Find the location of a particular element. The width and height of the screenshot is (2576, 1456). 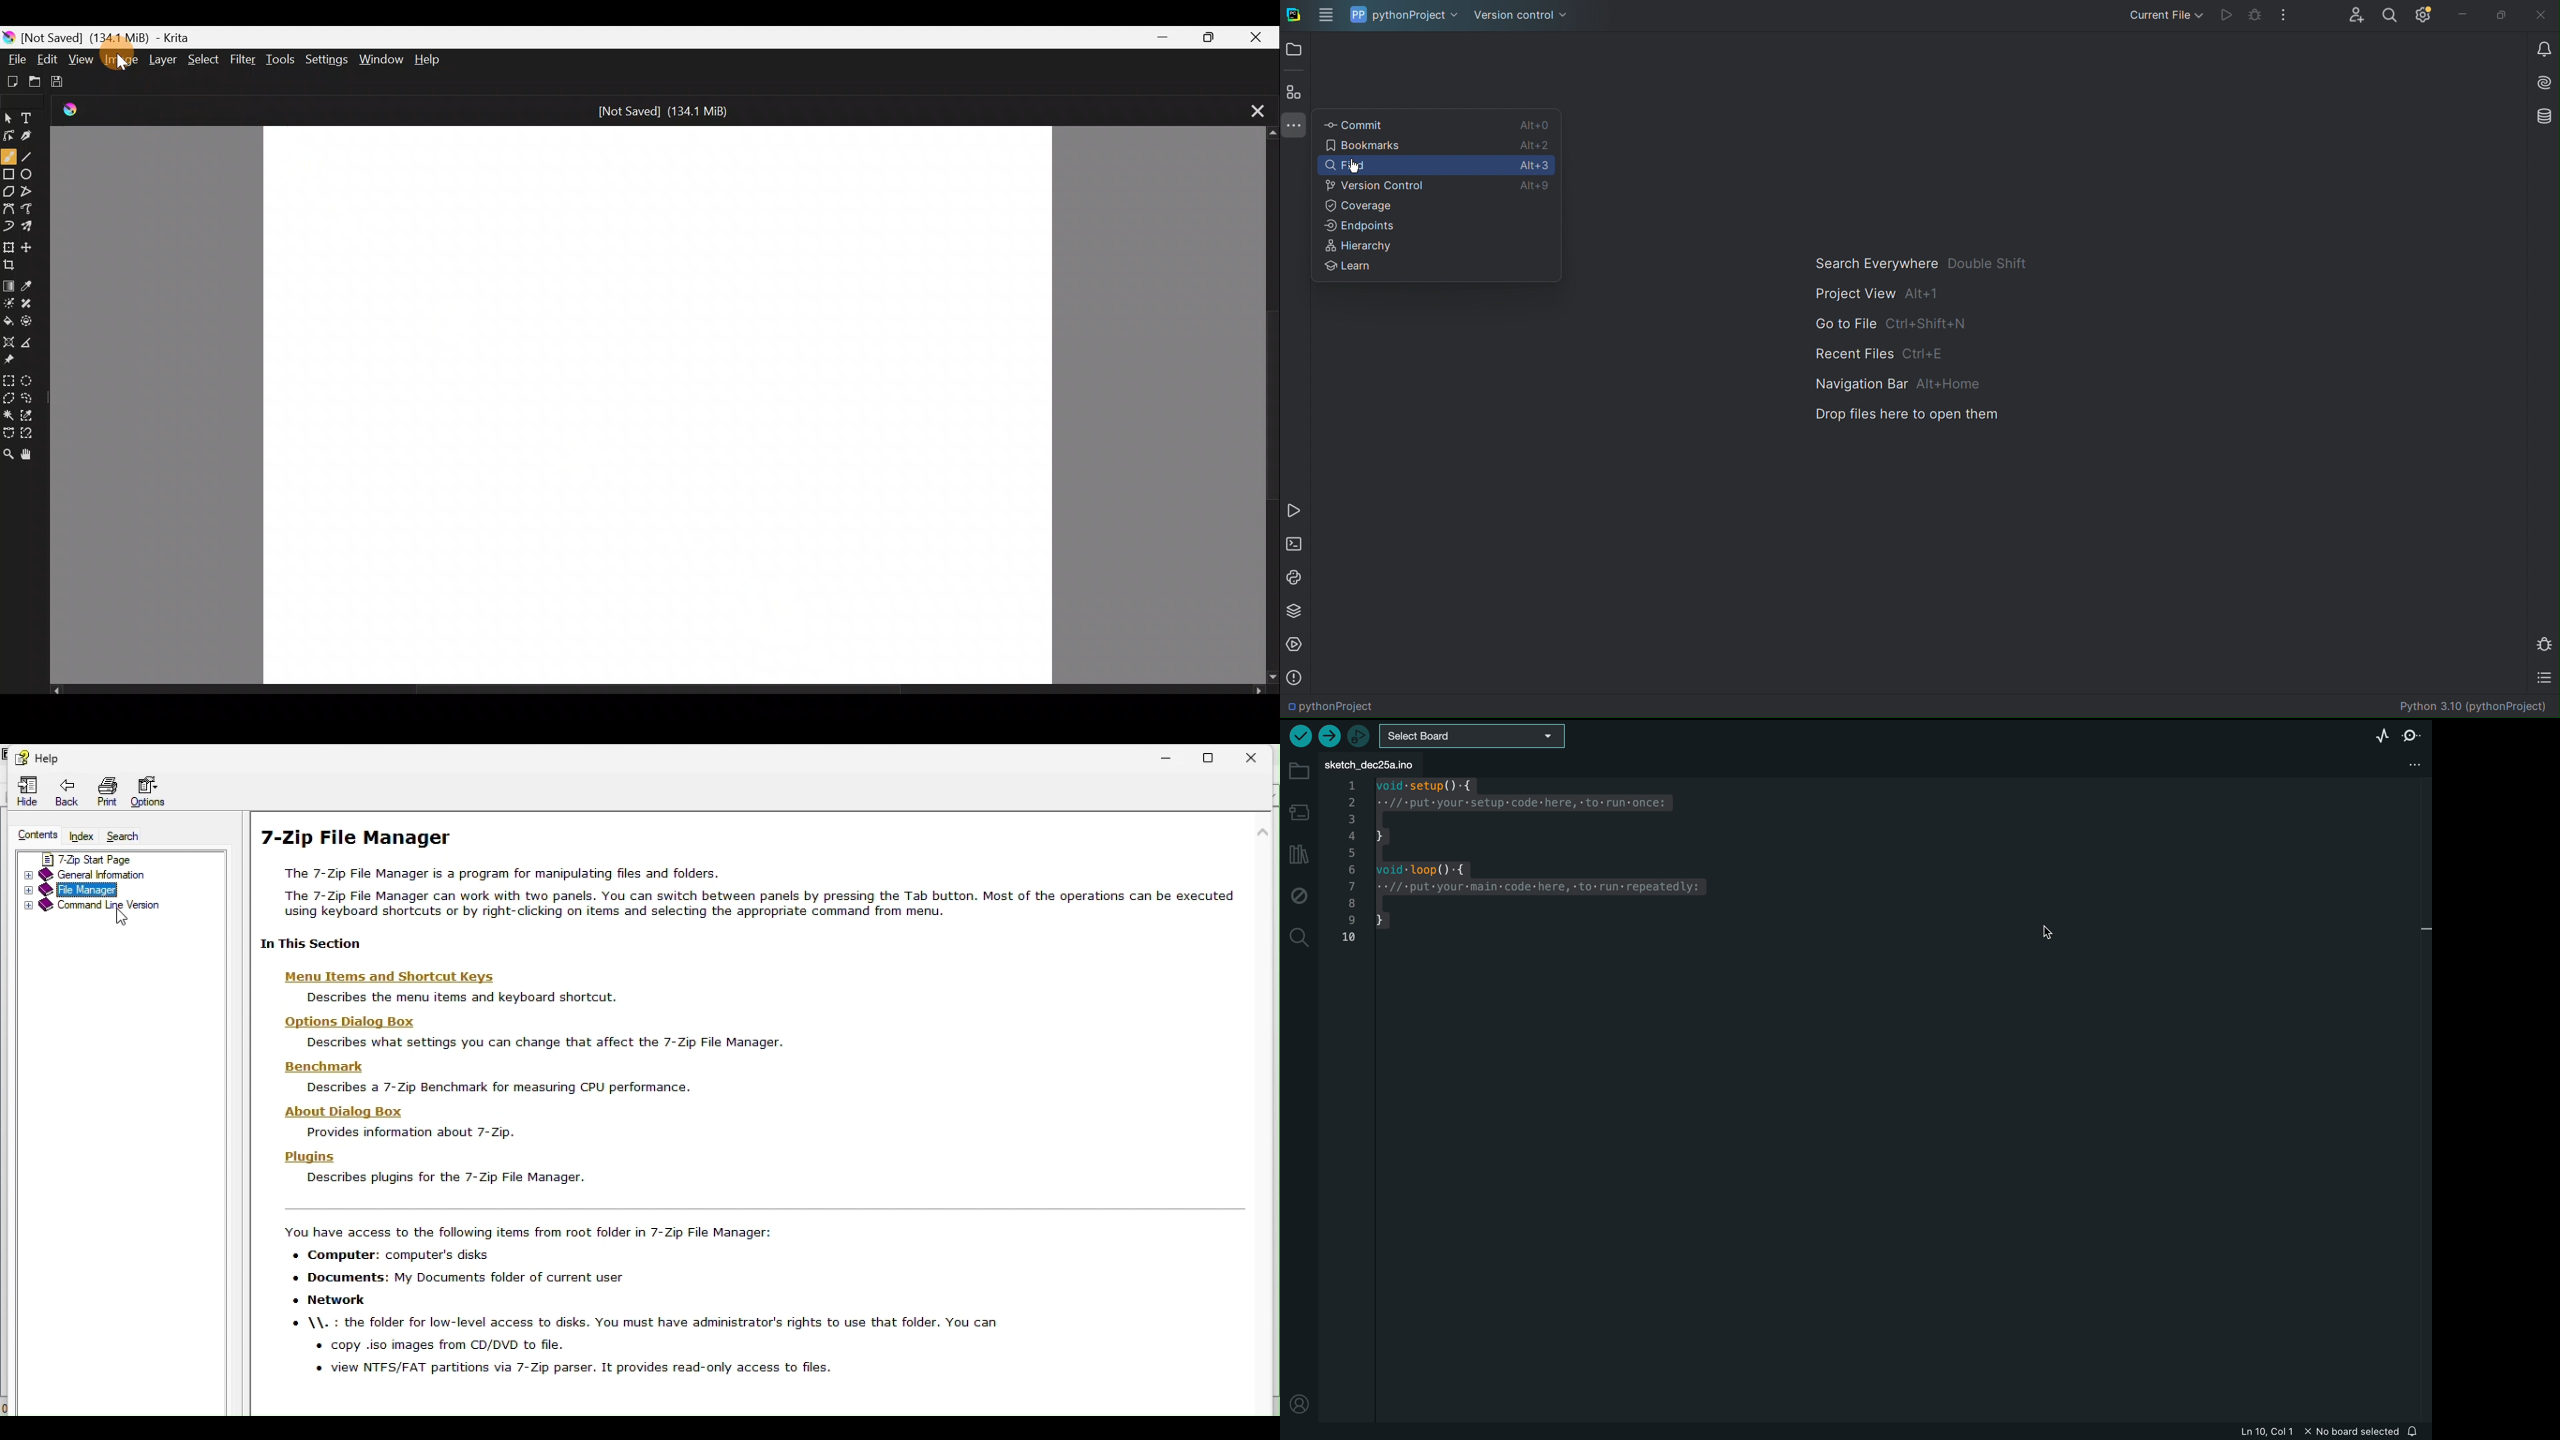

7-Zip File Manager. The 7-Zip File Manager is a program for manipulating files and folders. The 7-Zip File Manager can work with two panels. You can switch between panels by pressing the Tab button. Most of the operations can be executed using keyboard shortcuts or by right-clicking on items and selecting the appropriate command from menu. is located at coordinates (749, 890).